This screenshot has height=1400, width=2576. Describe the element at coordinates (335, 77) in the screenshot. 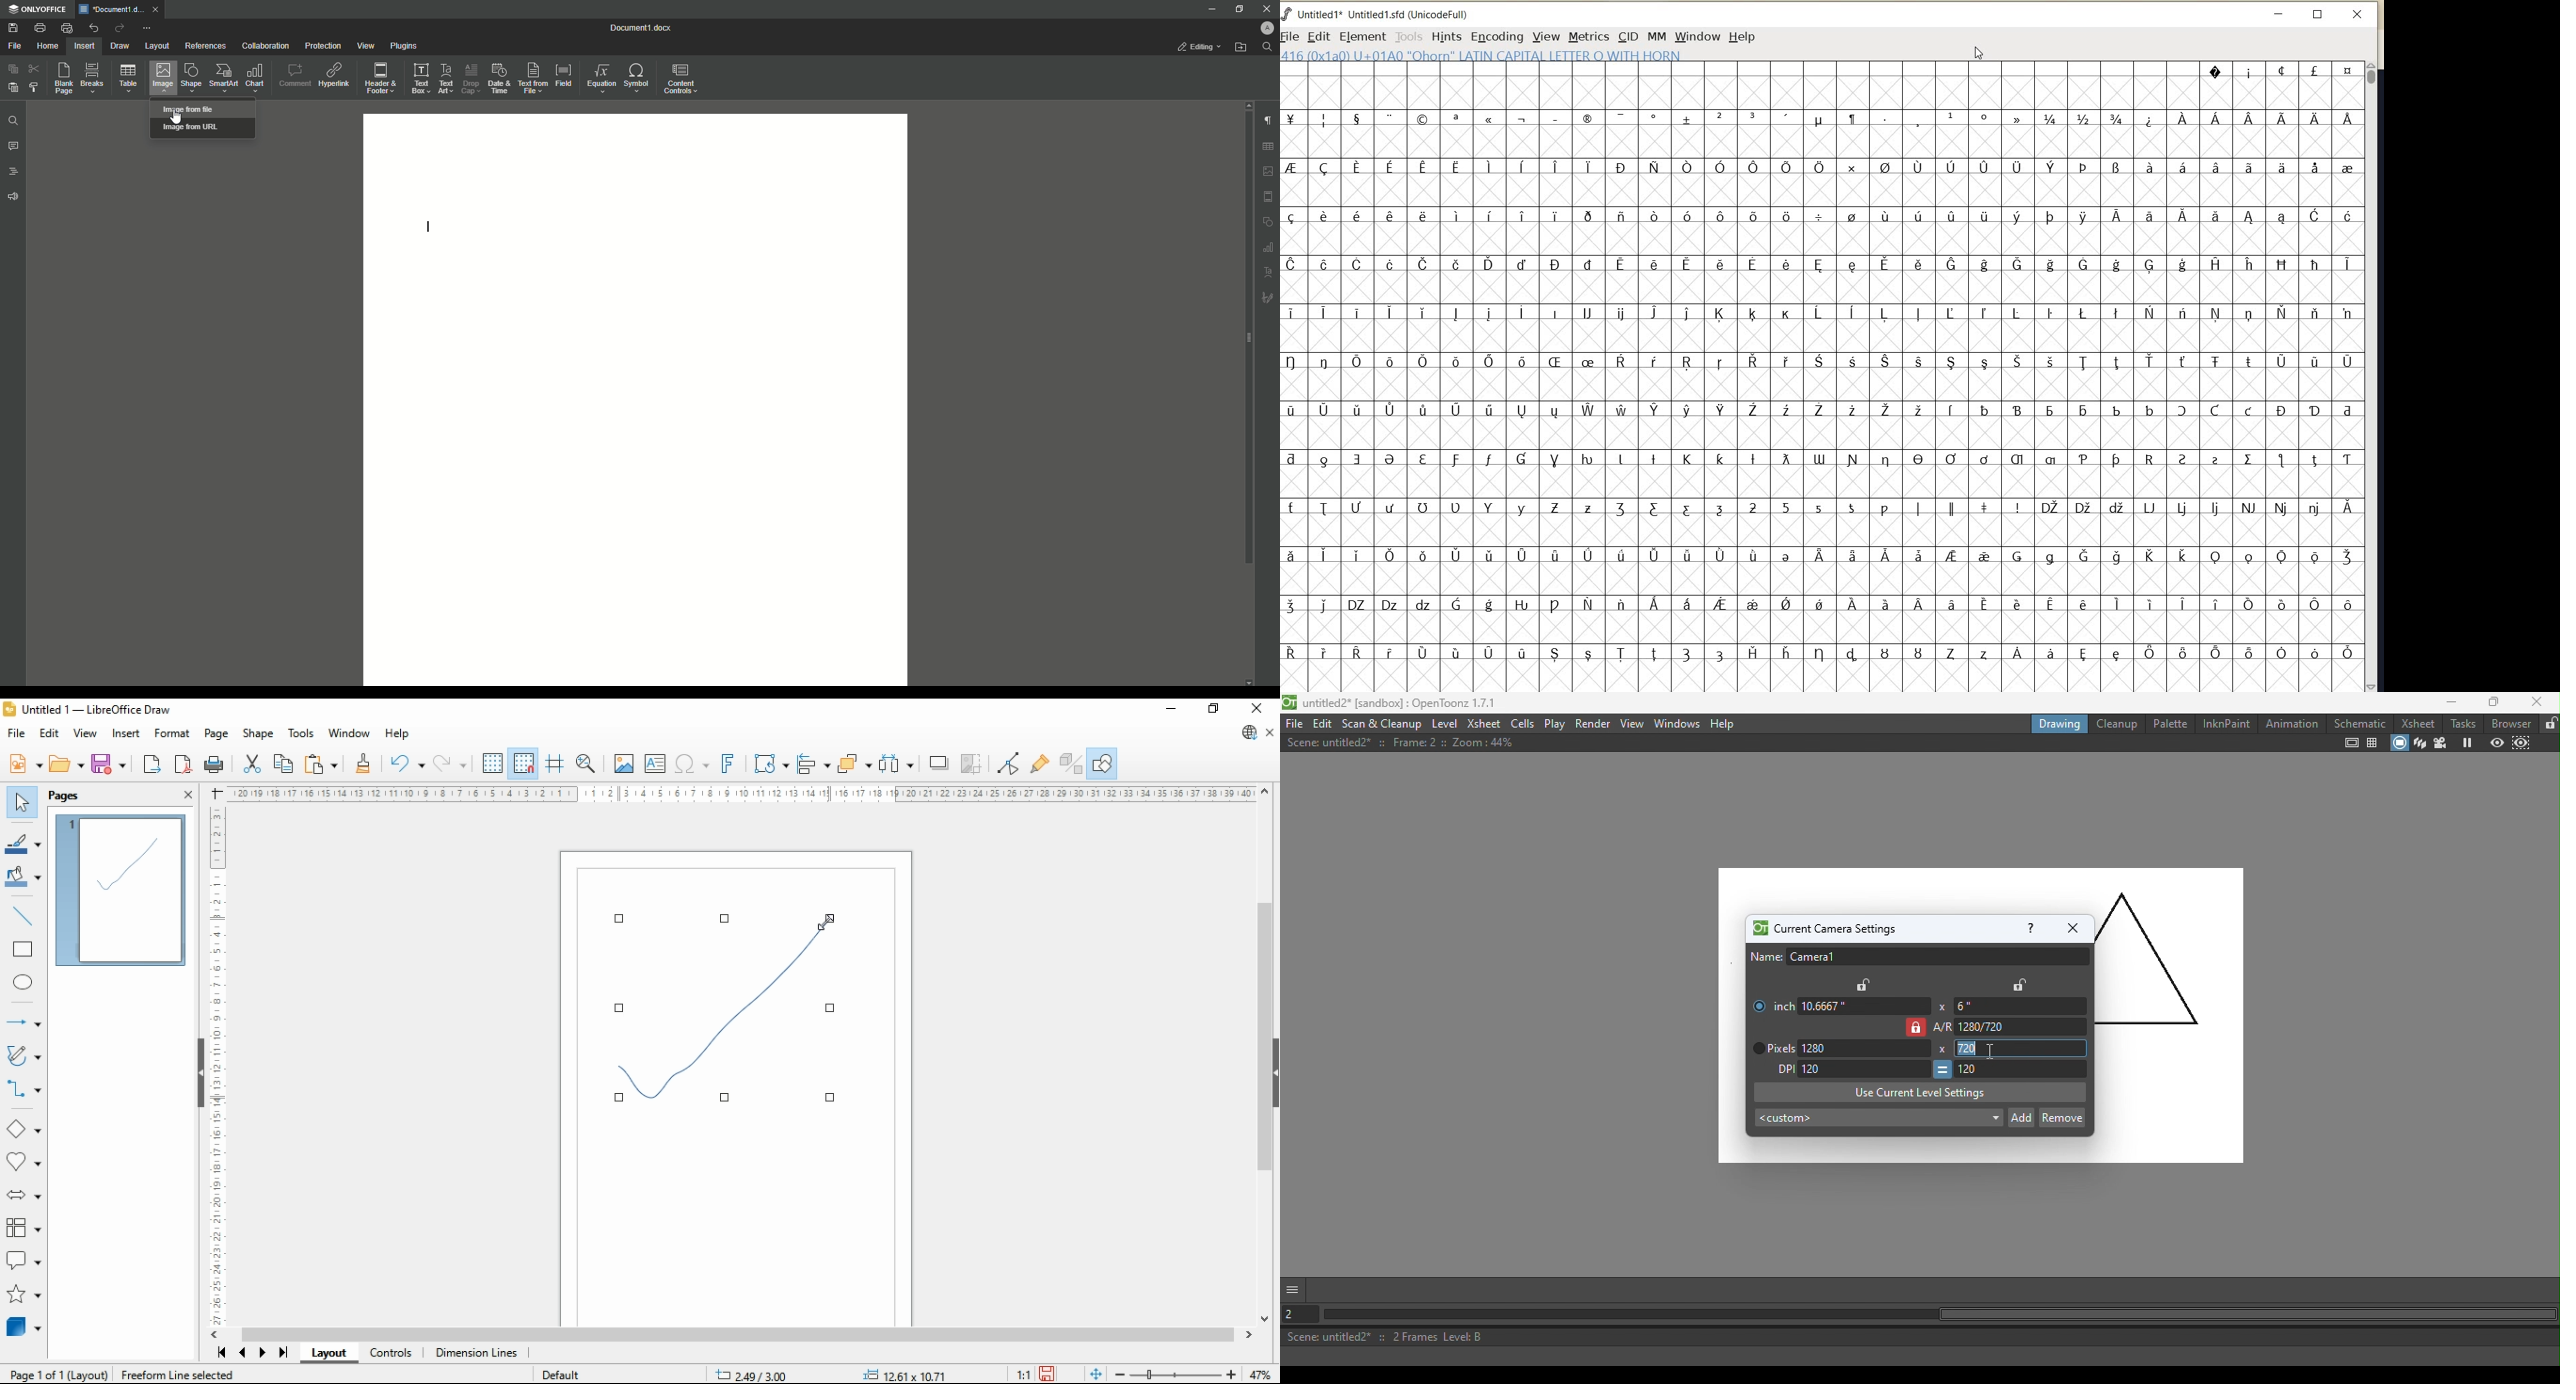

I see `Hyperlink` at that location.